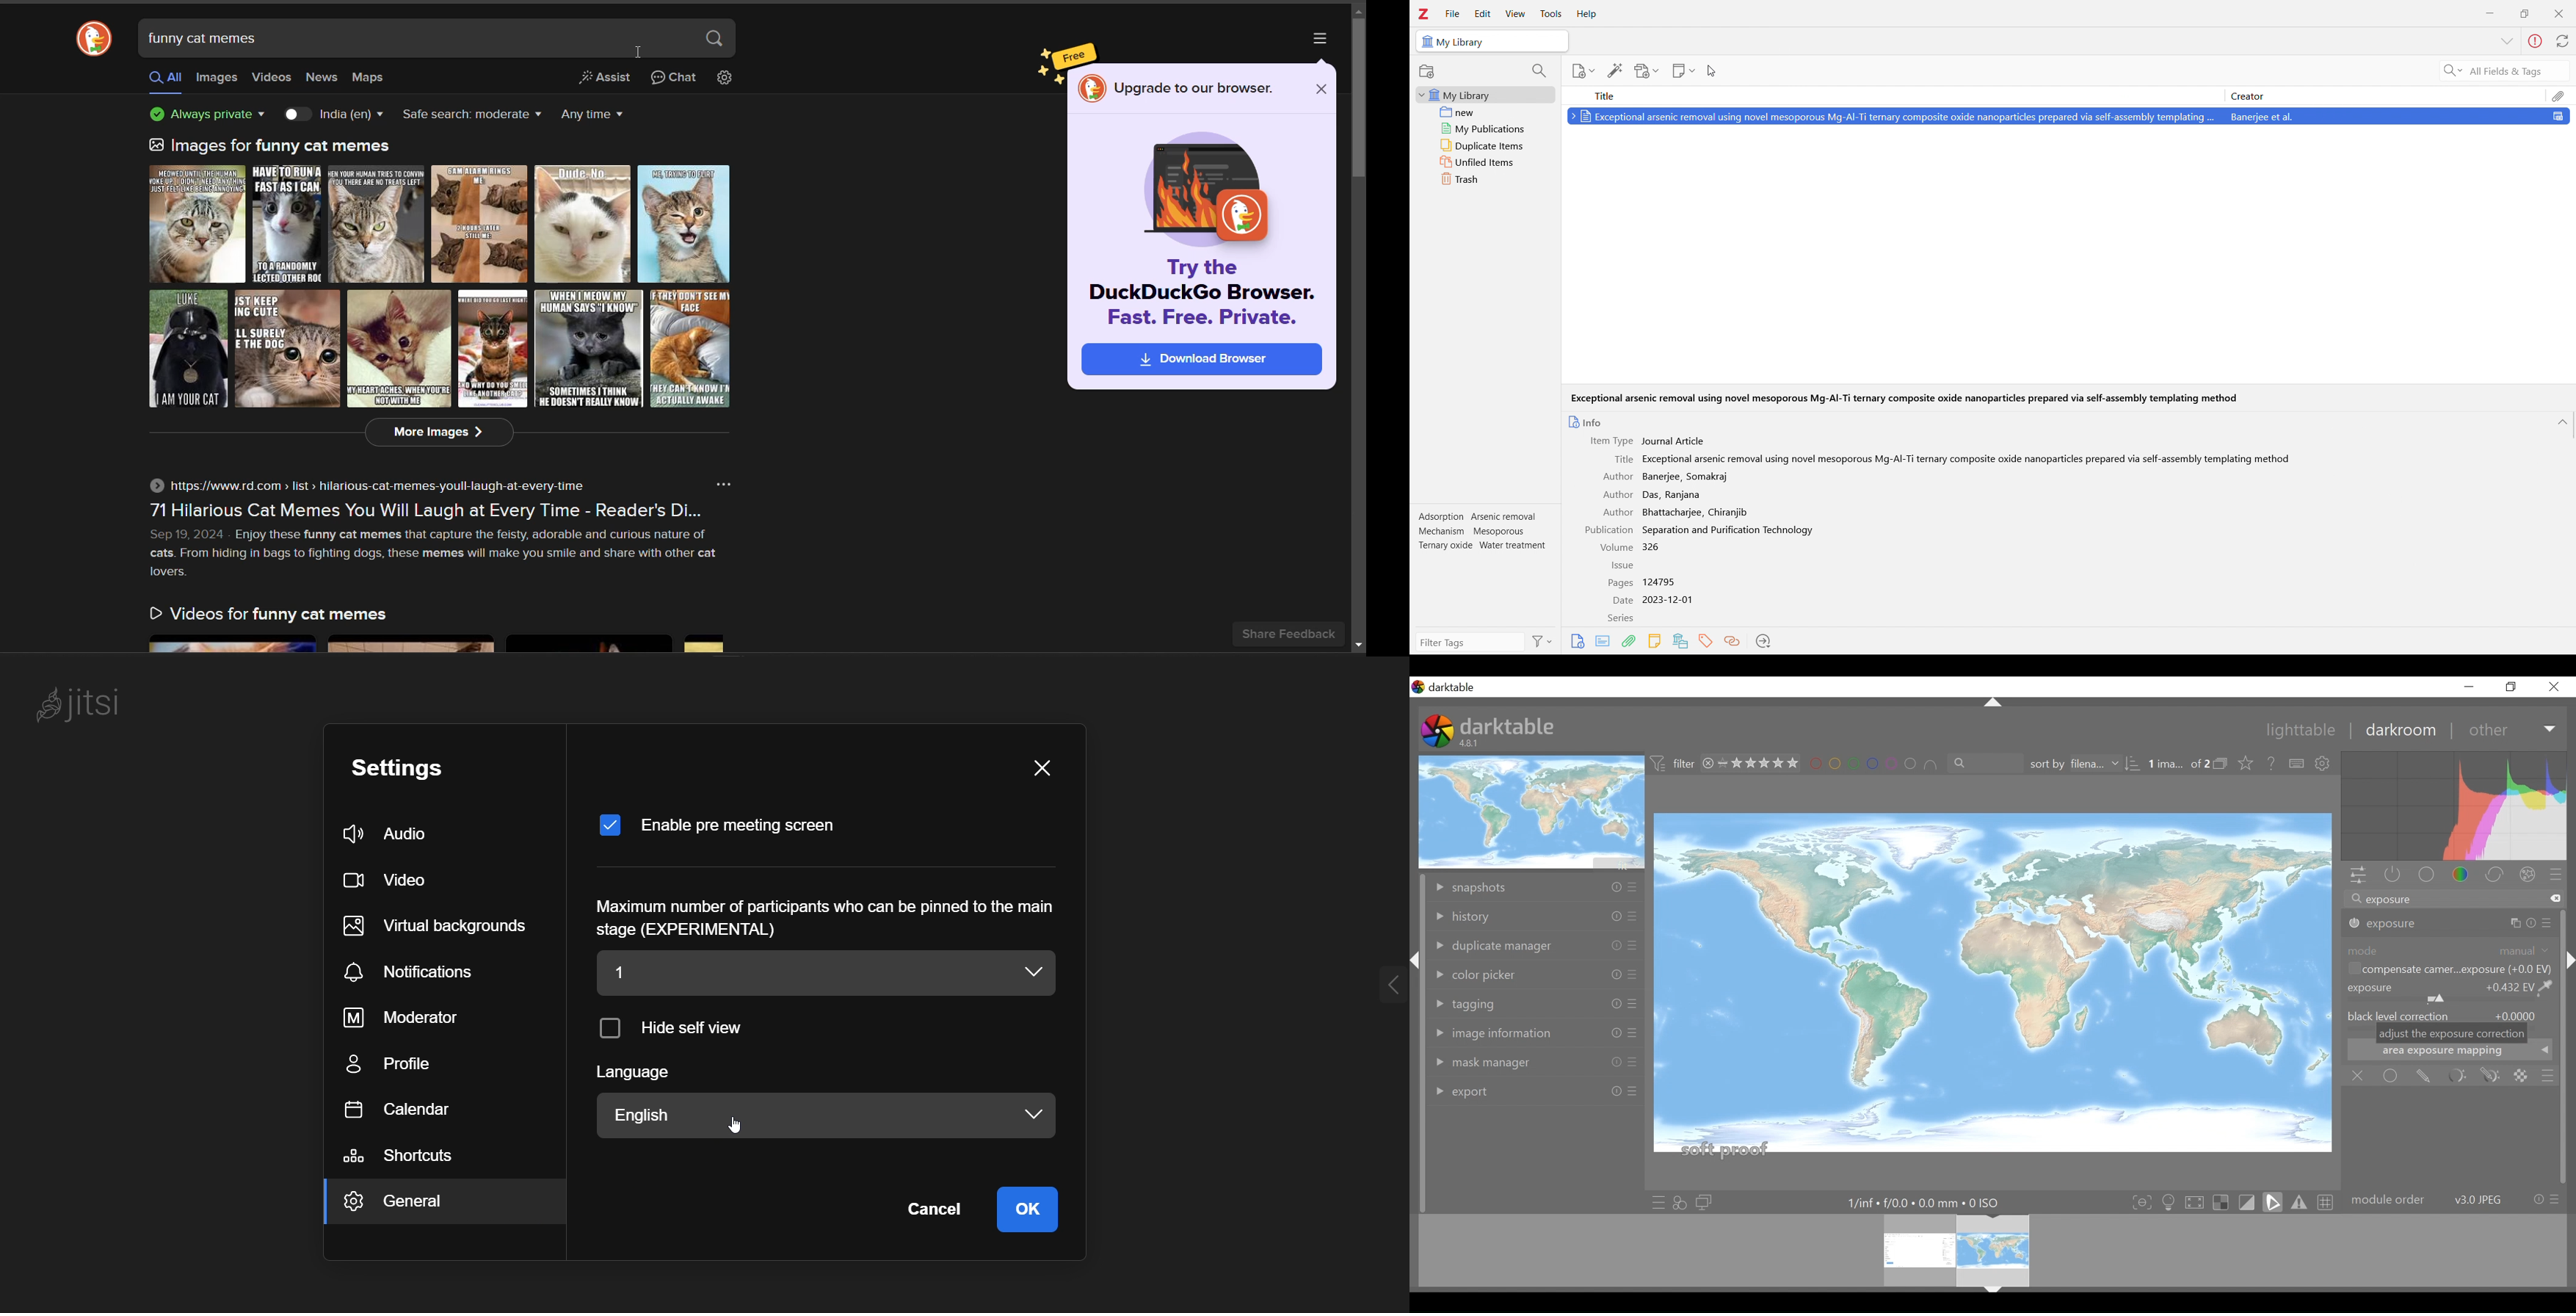  I want to click on Das, Ranjana, so click(1673, 496).